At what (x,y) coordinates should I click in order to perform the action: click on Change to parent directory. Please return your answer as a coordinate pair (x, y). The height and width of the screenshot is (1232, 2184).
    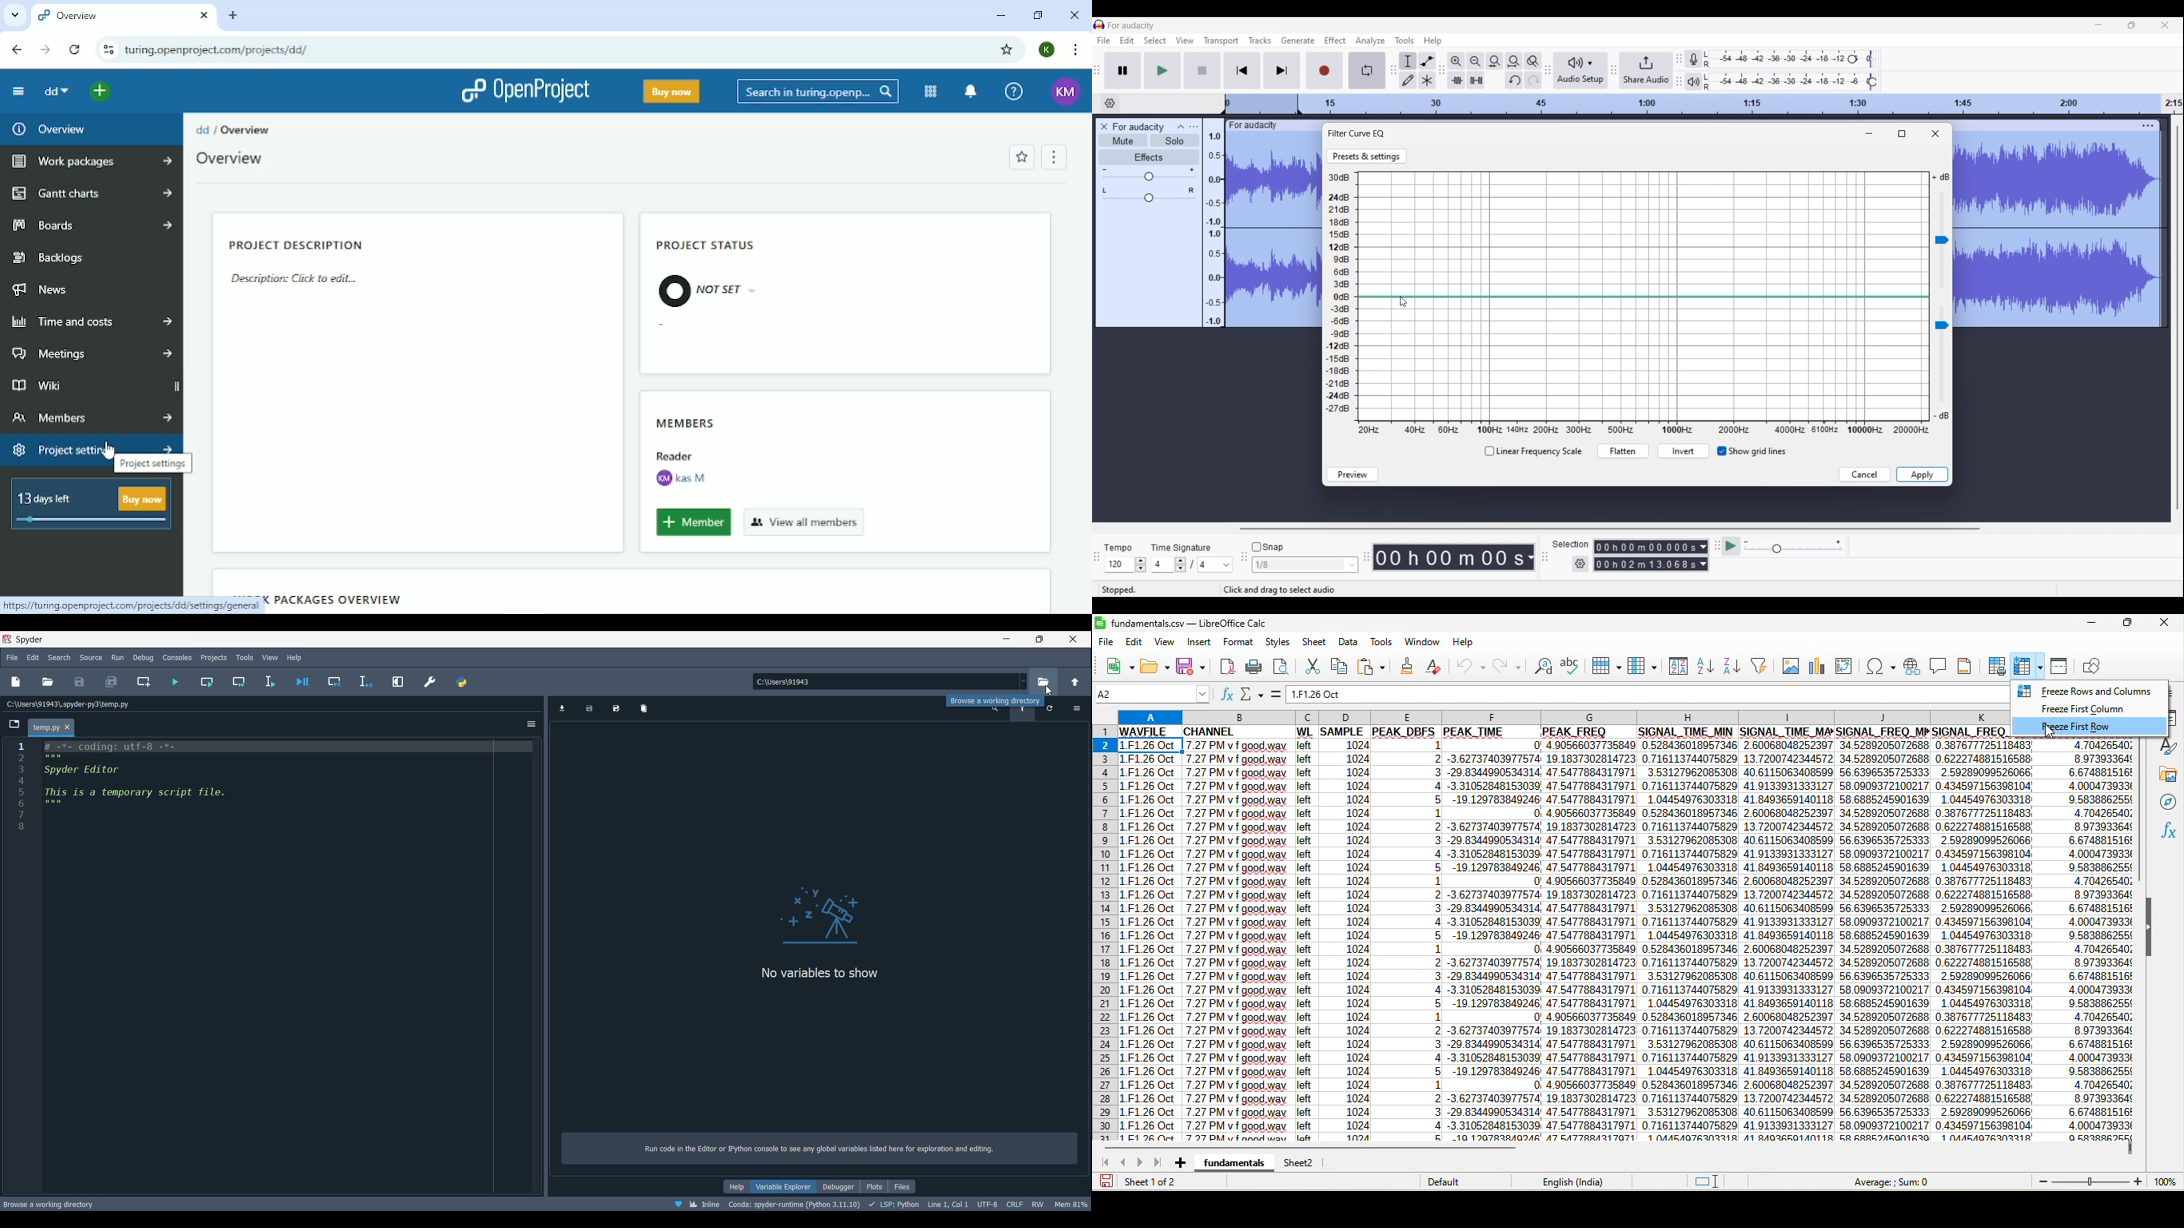
    Looking at the image, I should click on (1076, 682).